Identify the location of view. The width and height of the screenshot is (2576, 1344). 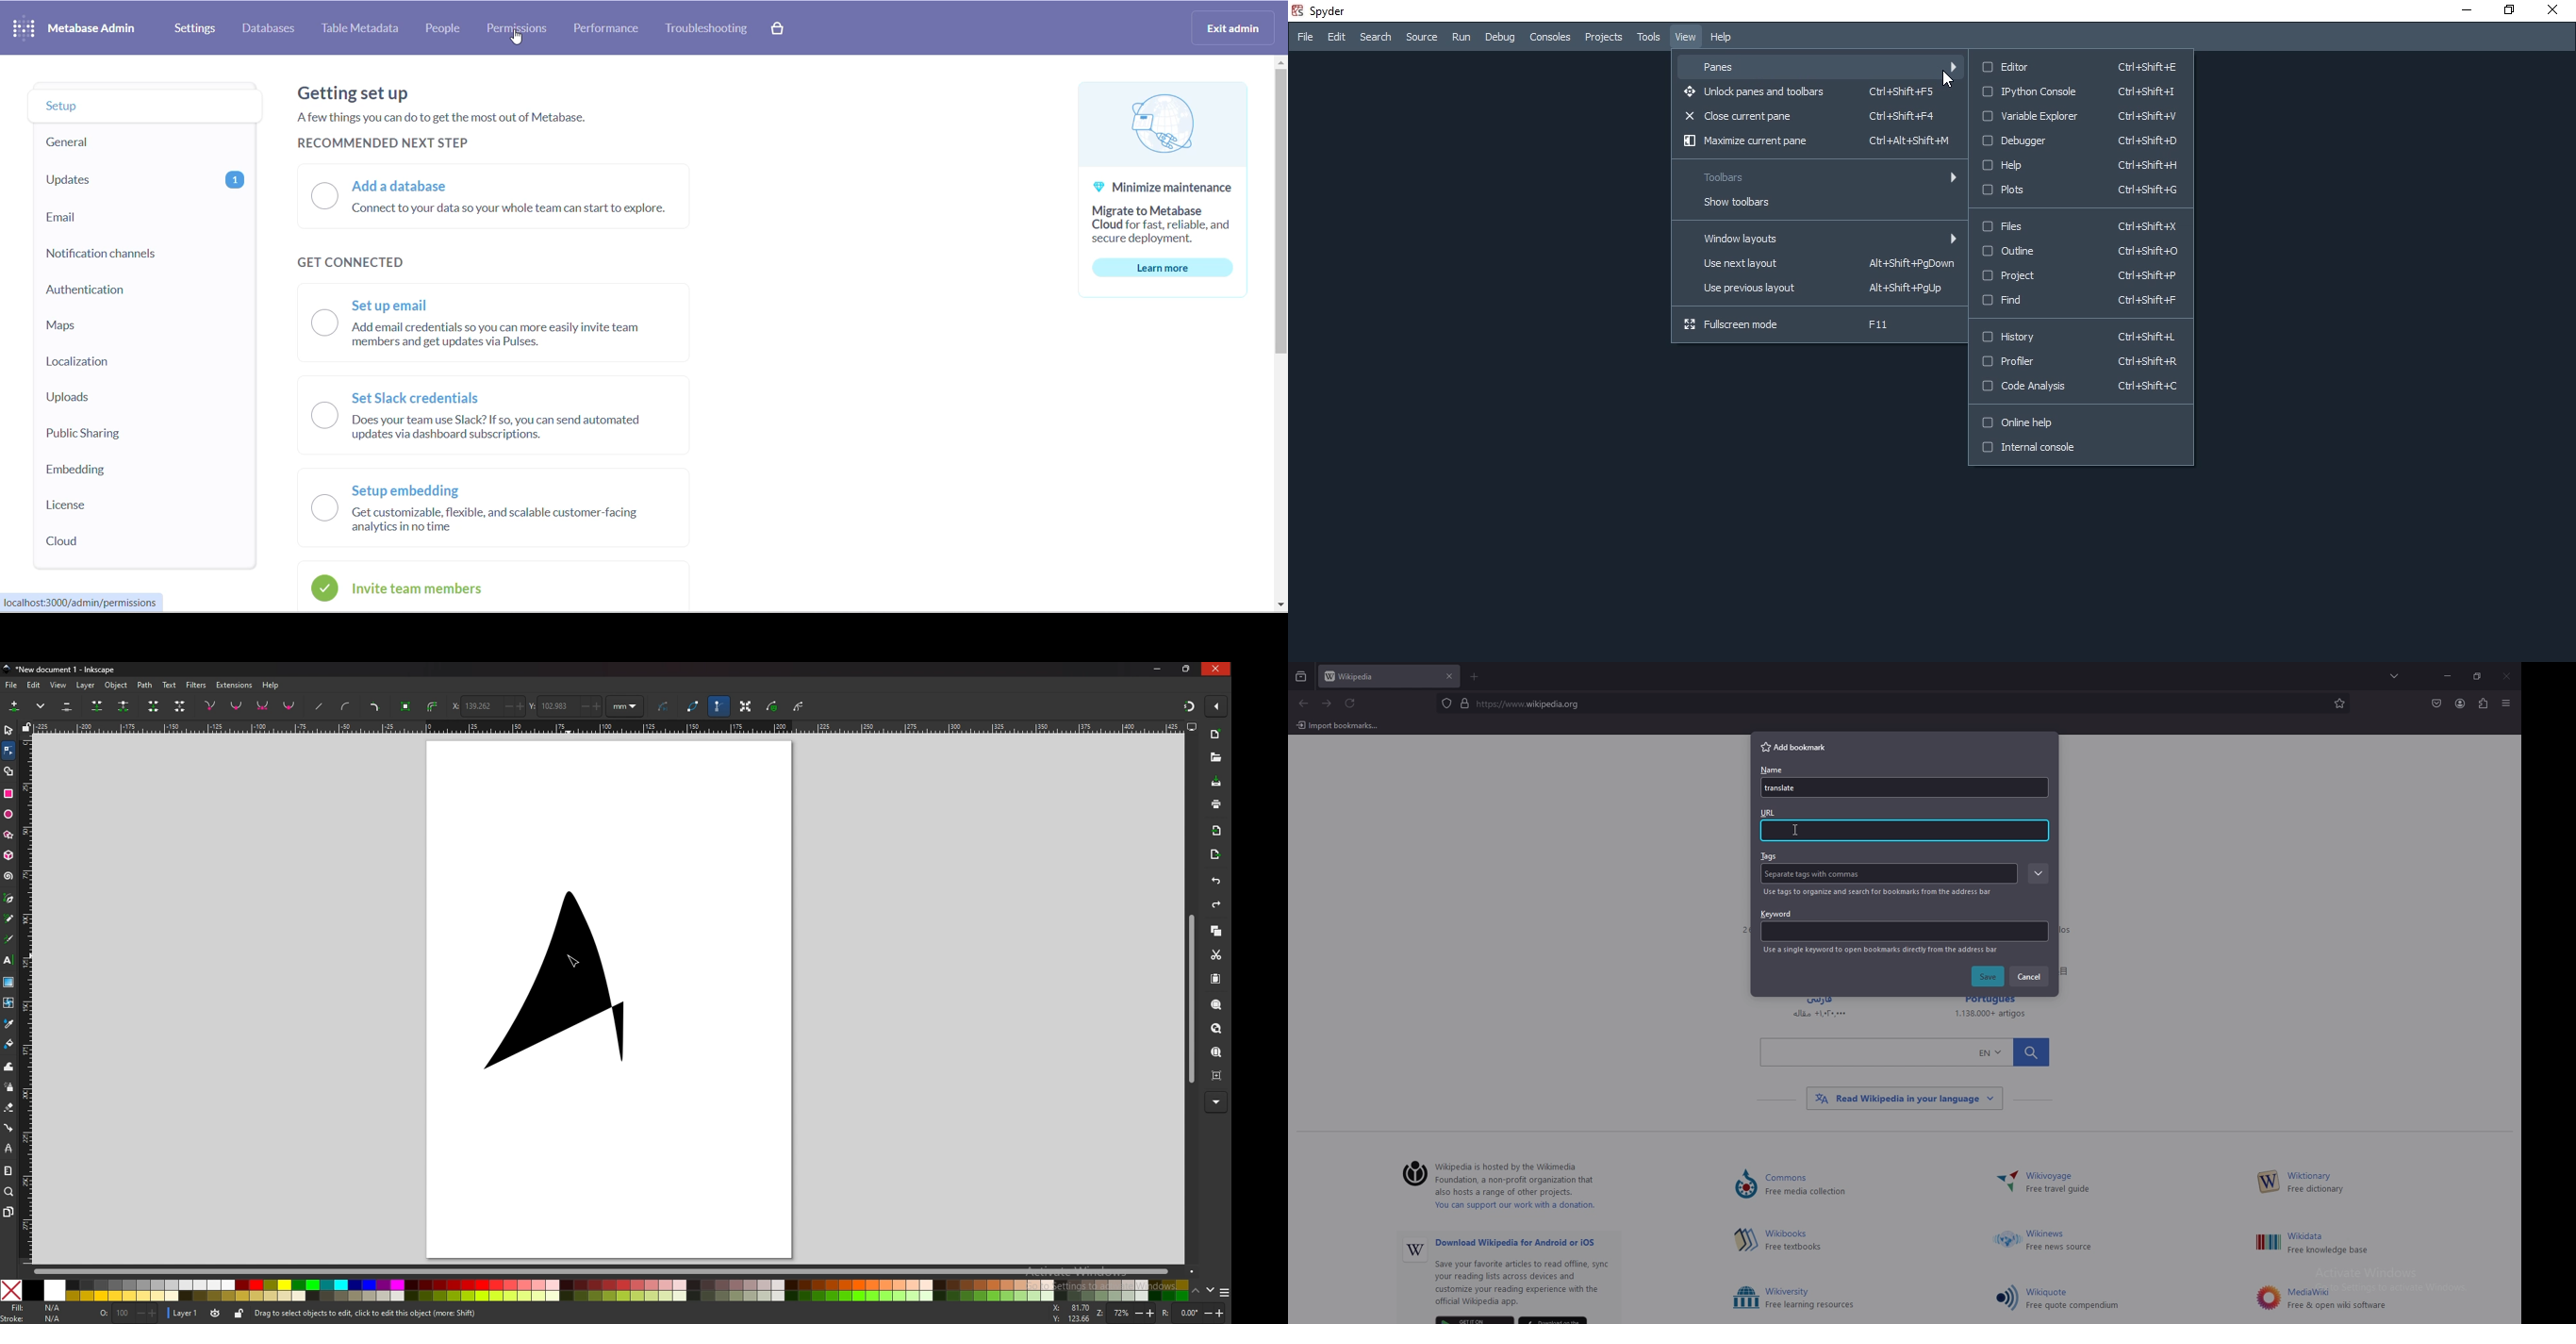
(59, 686).